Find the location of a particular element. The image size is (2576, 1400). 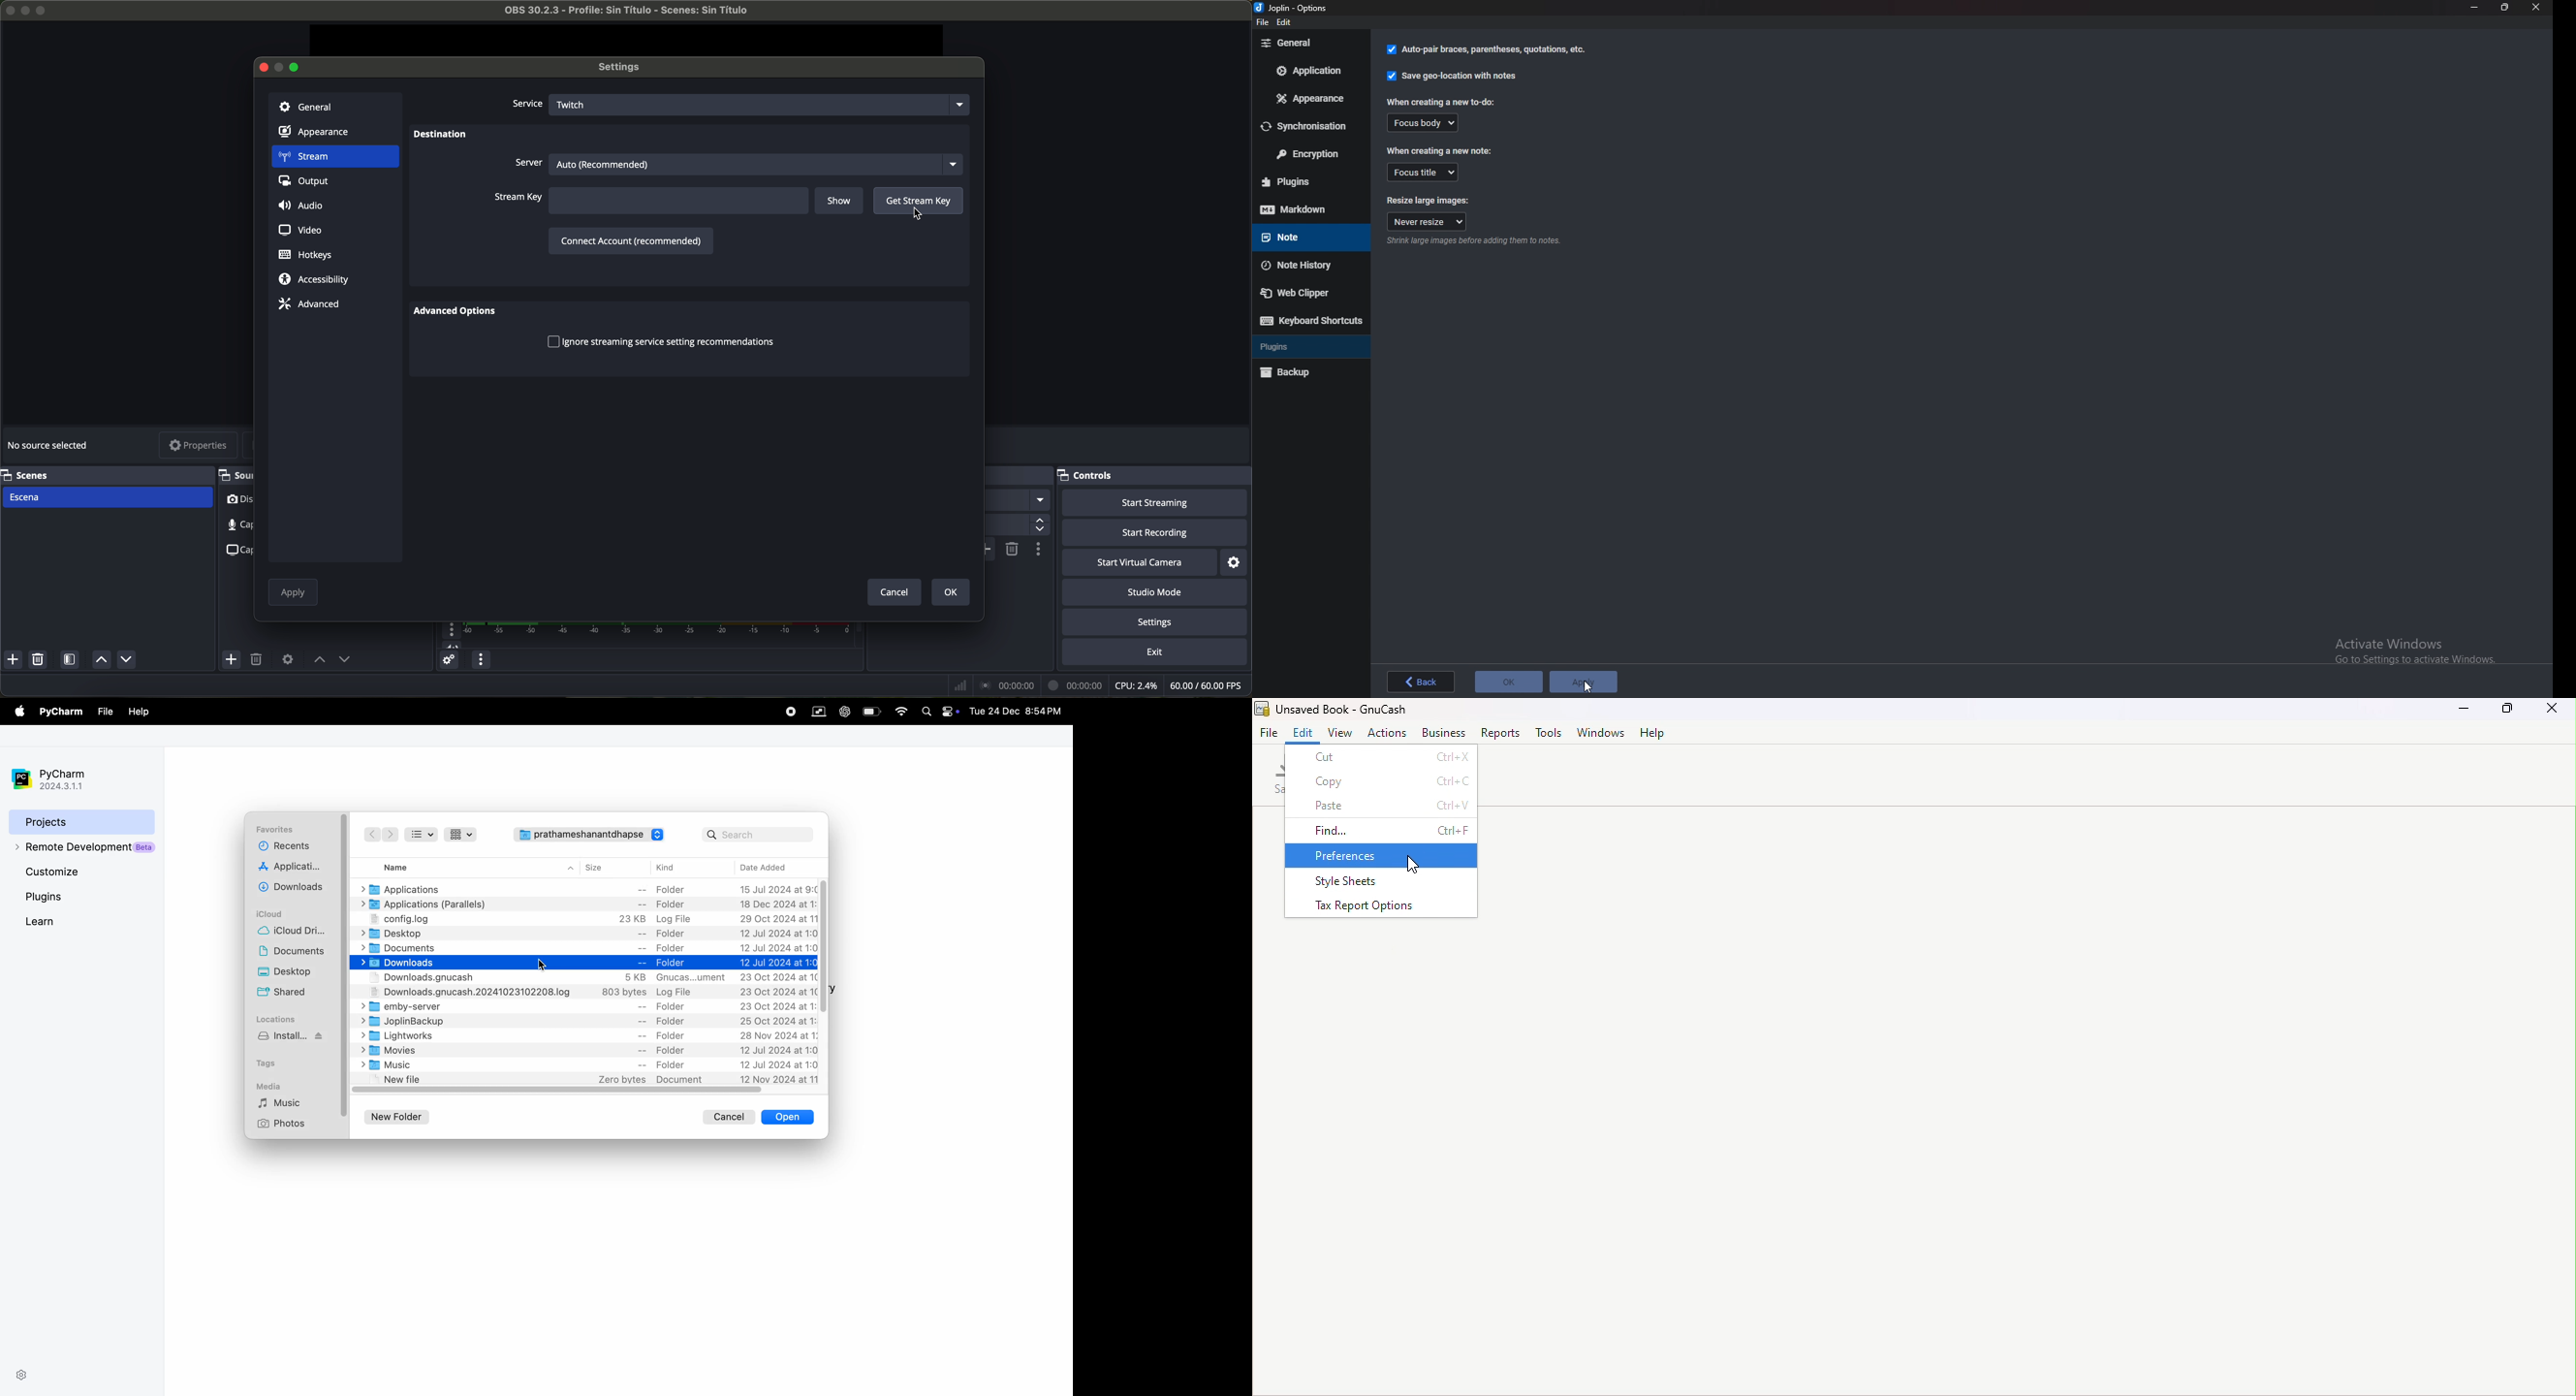

open scene filters is located at coordinates (71, 661).